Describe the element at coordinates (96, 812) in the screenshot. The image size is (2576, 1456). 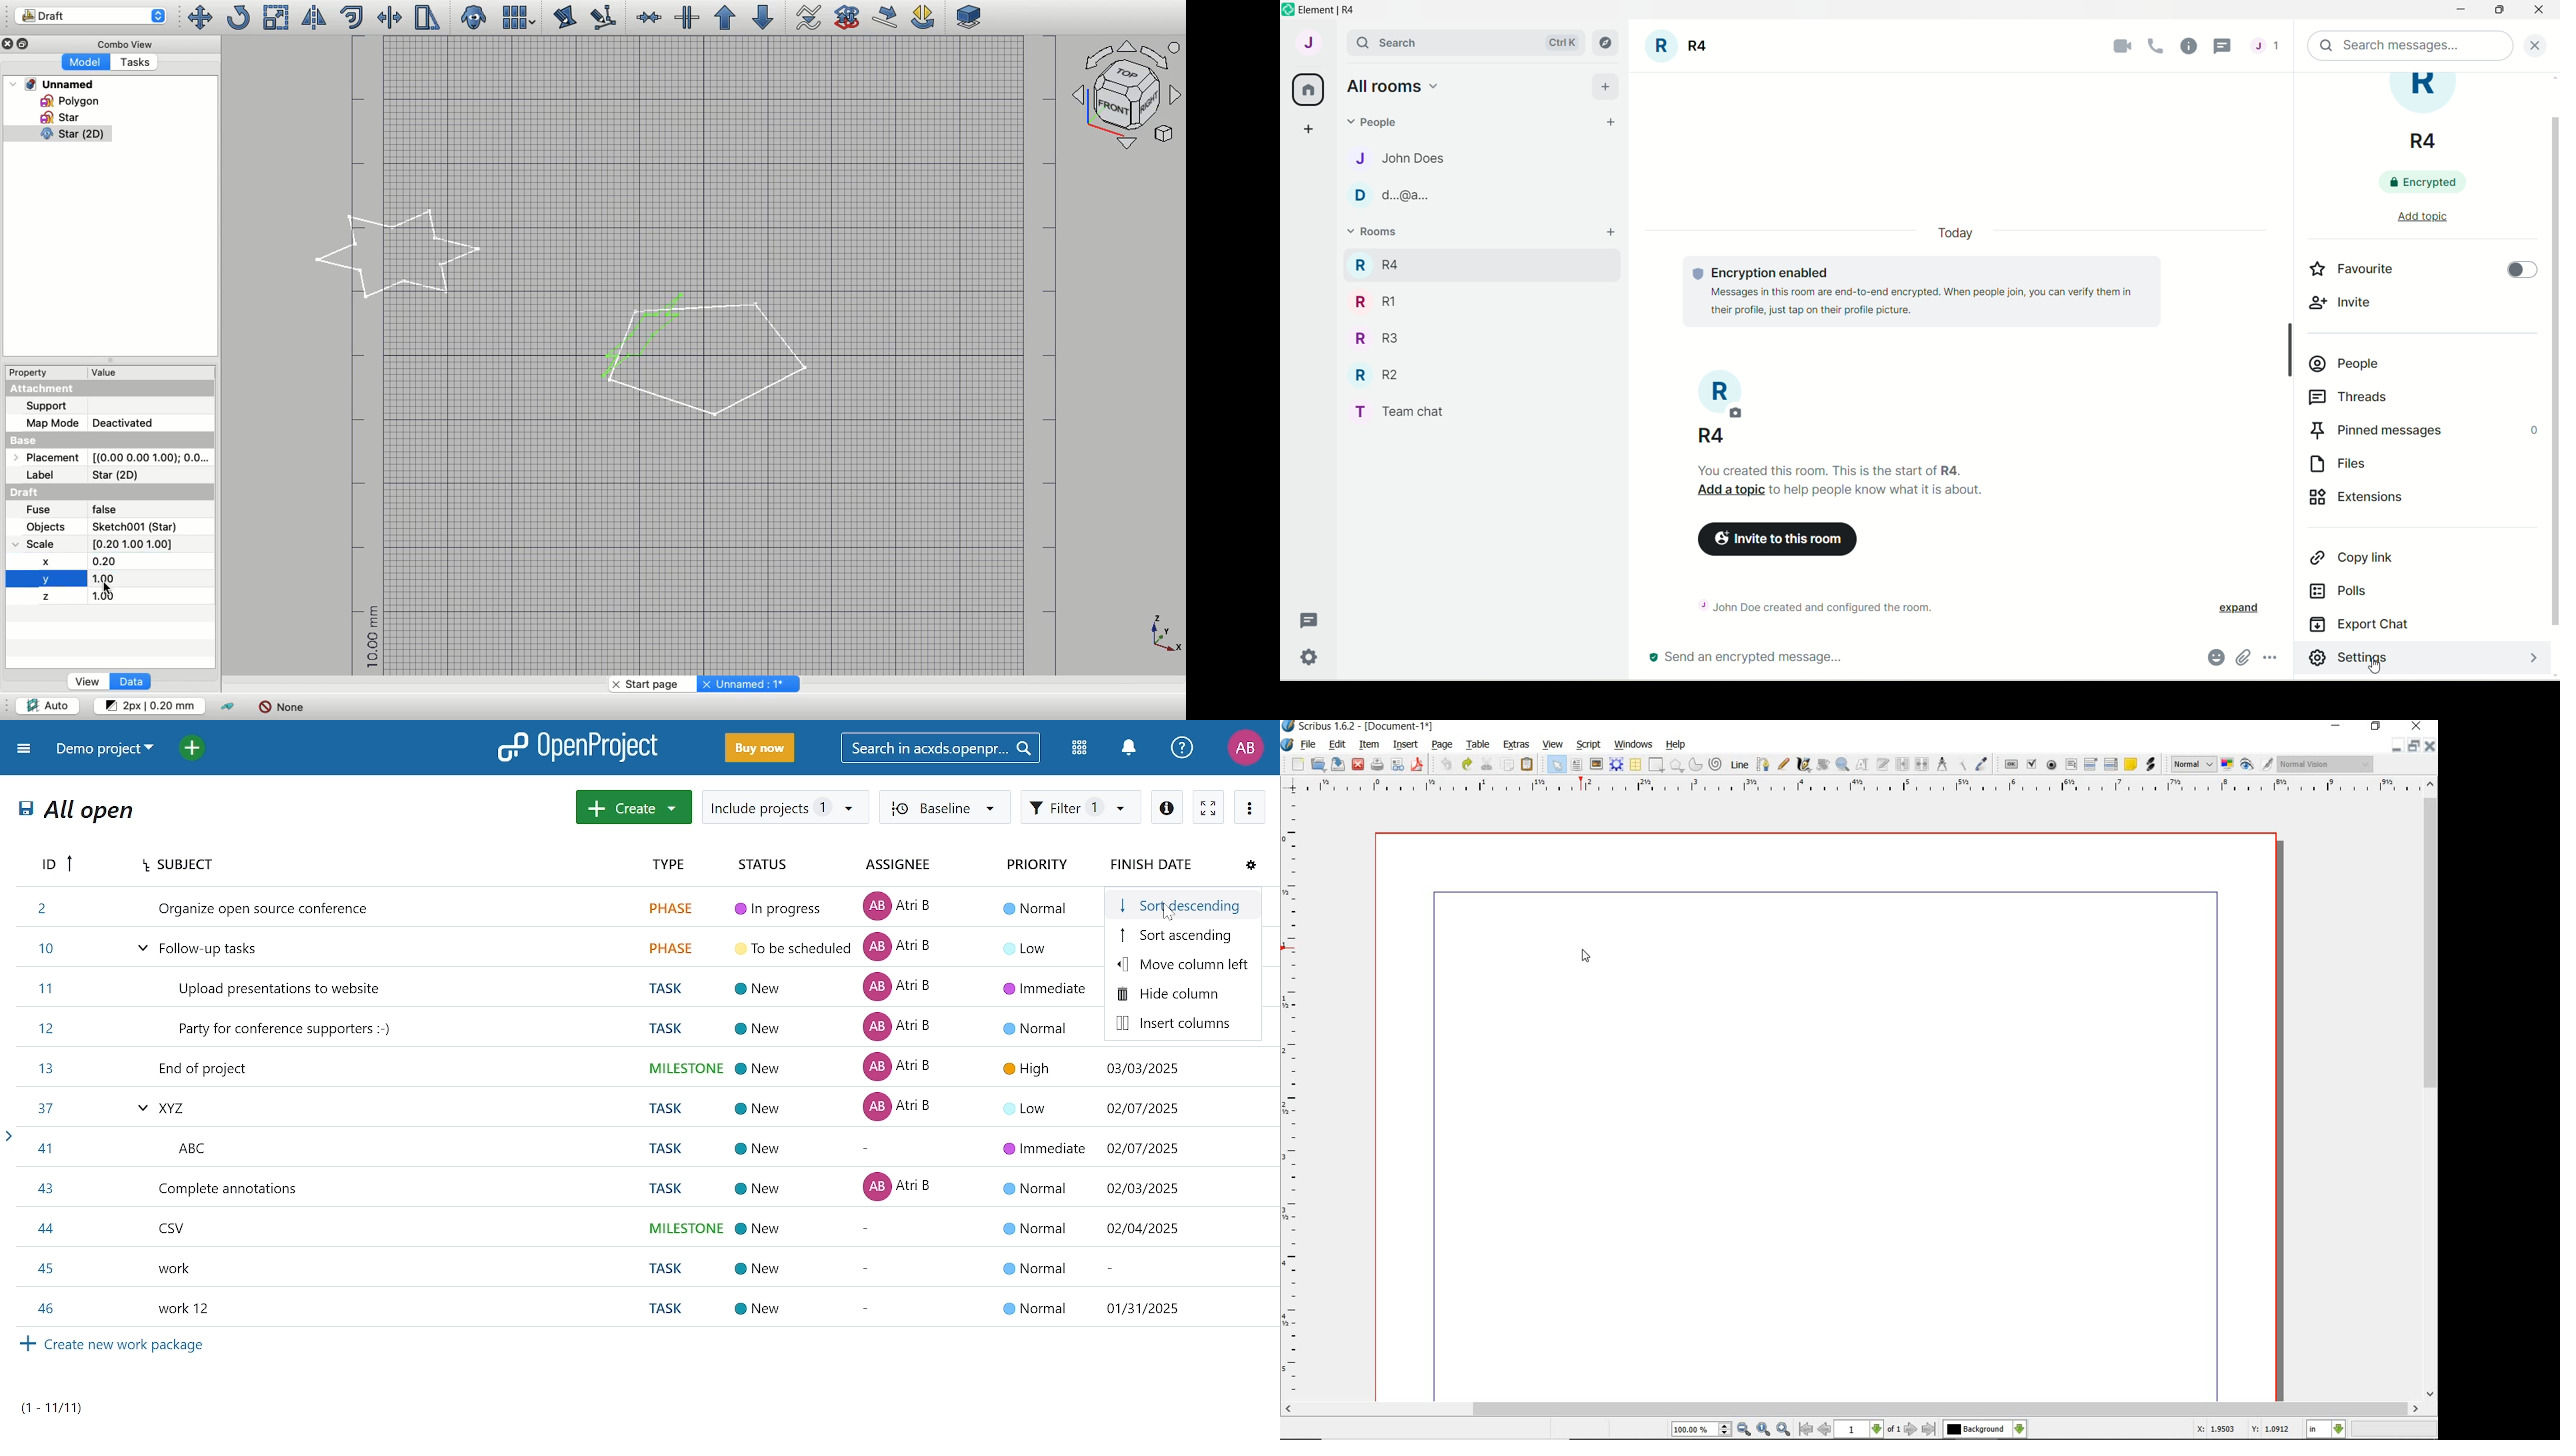
I see `All open` at that location.